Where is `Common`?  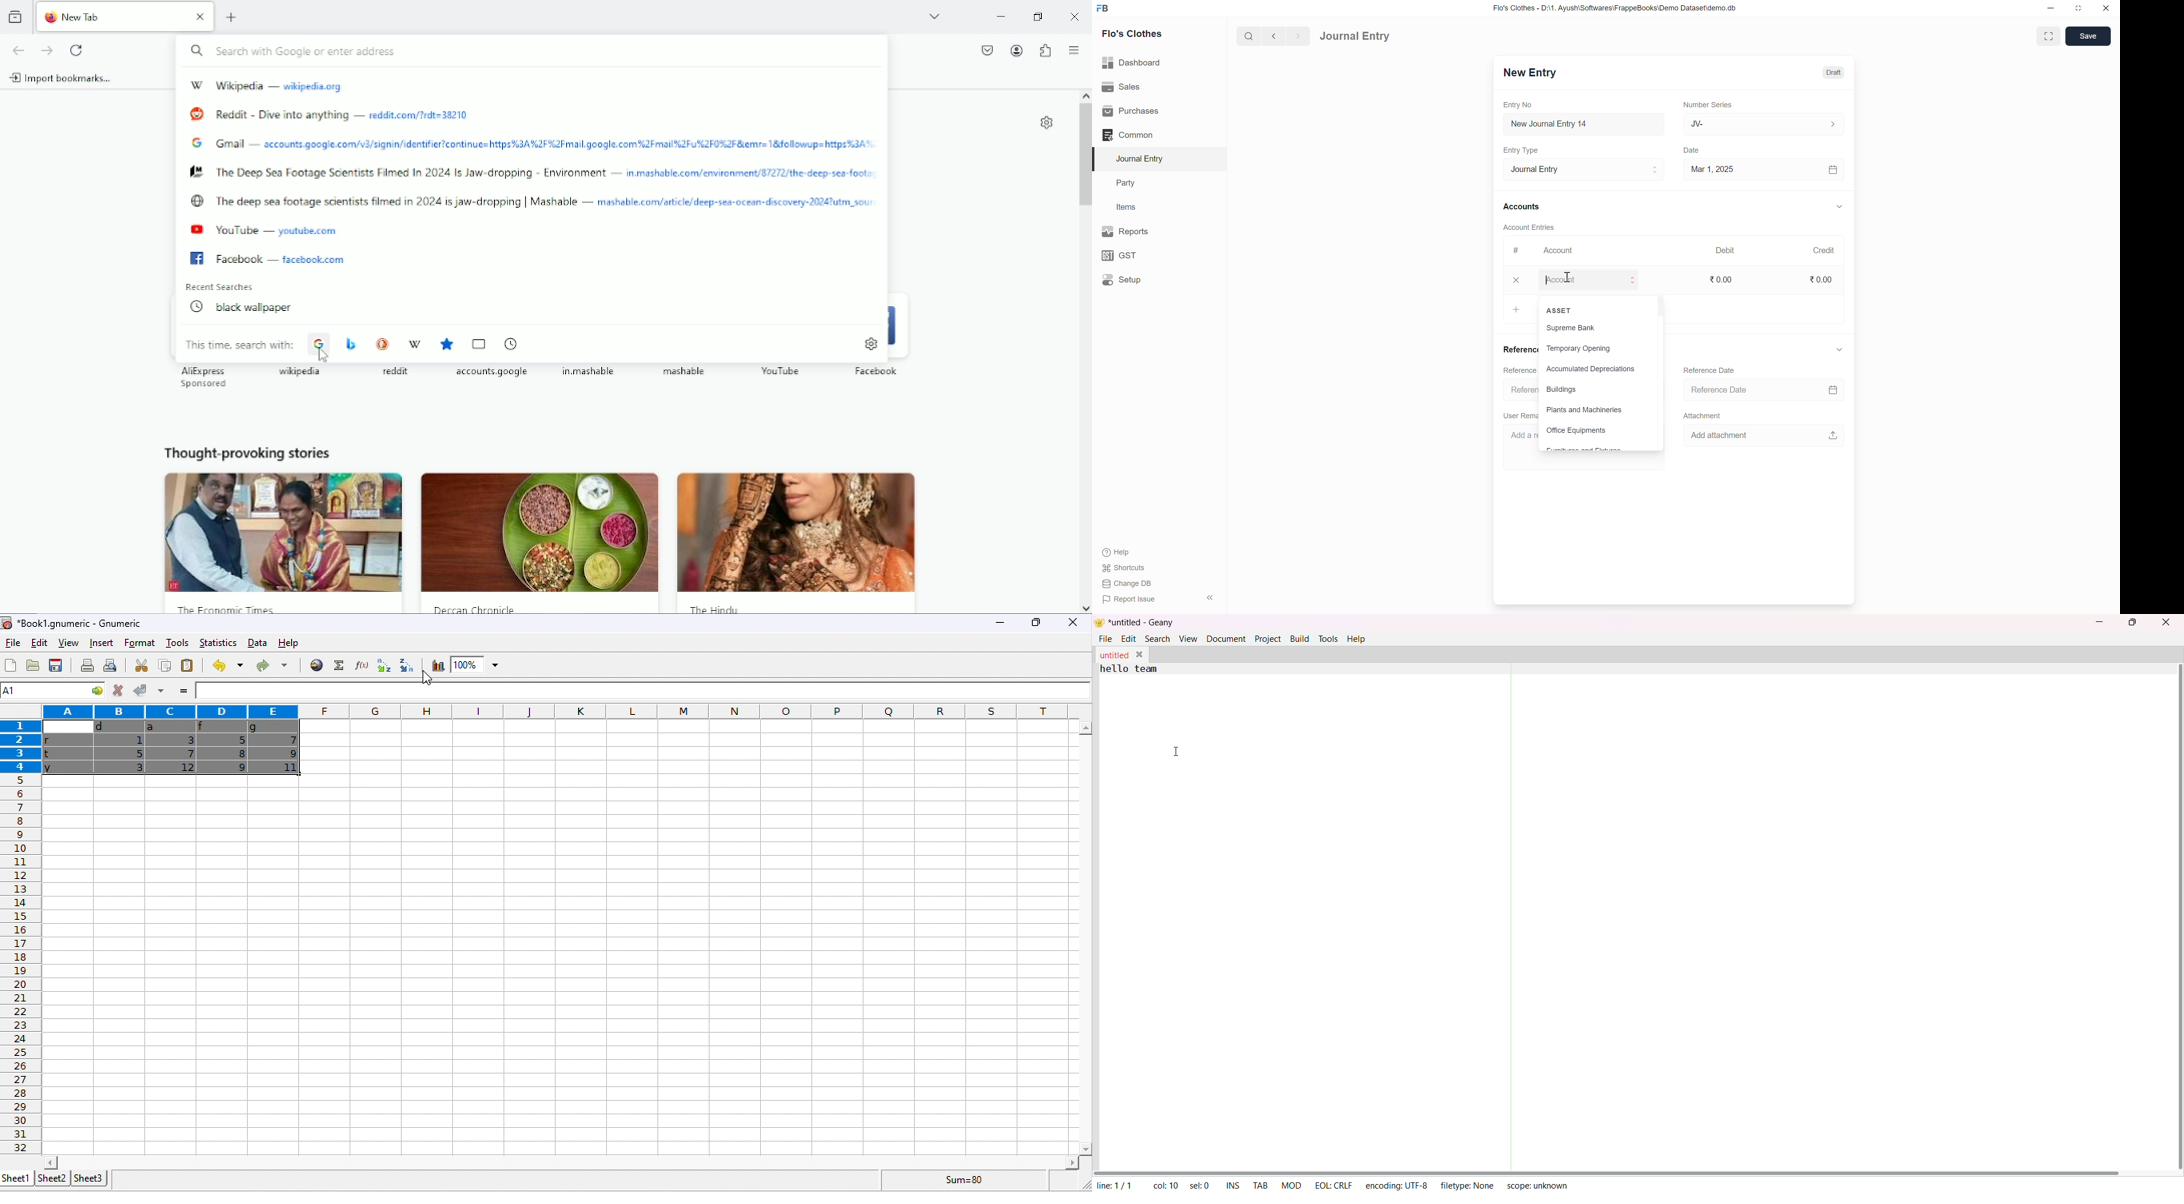 Common is located at coordinates (1128, 135).